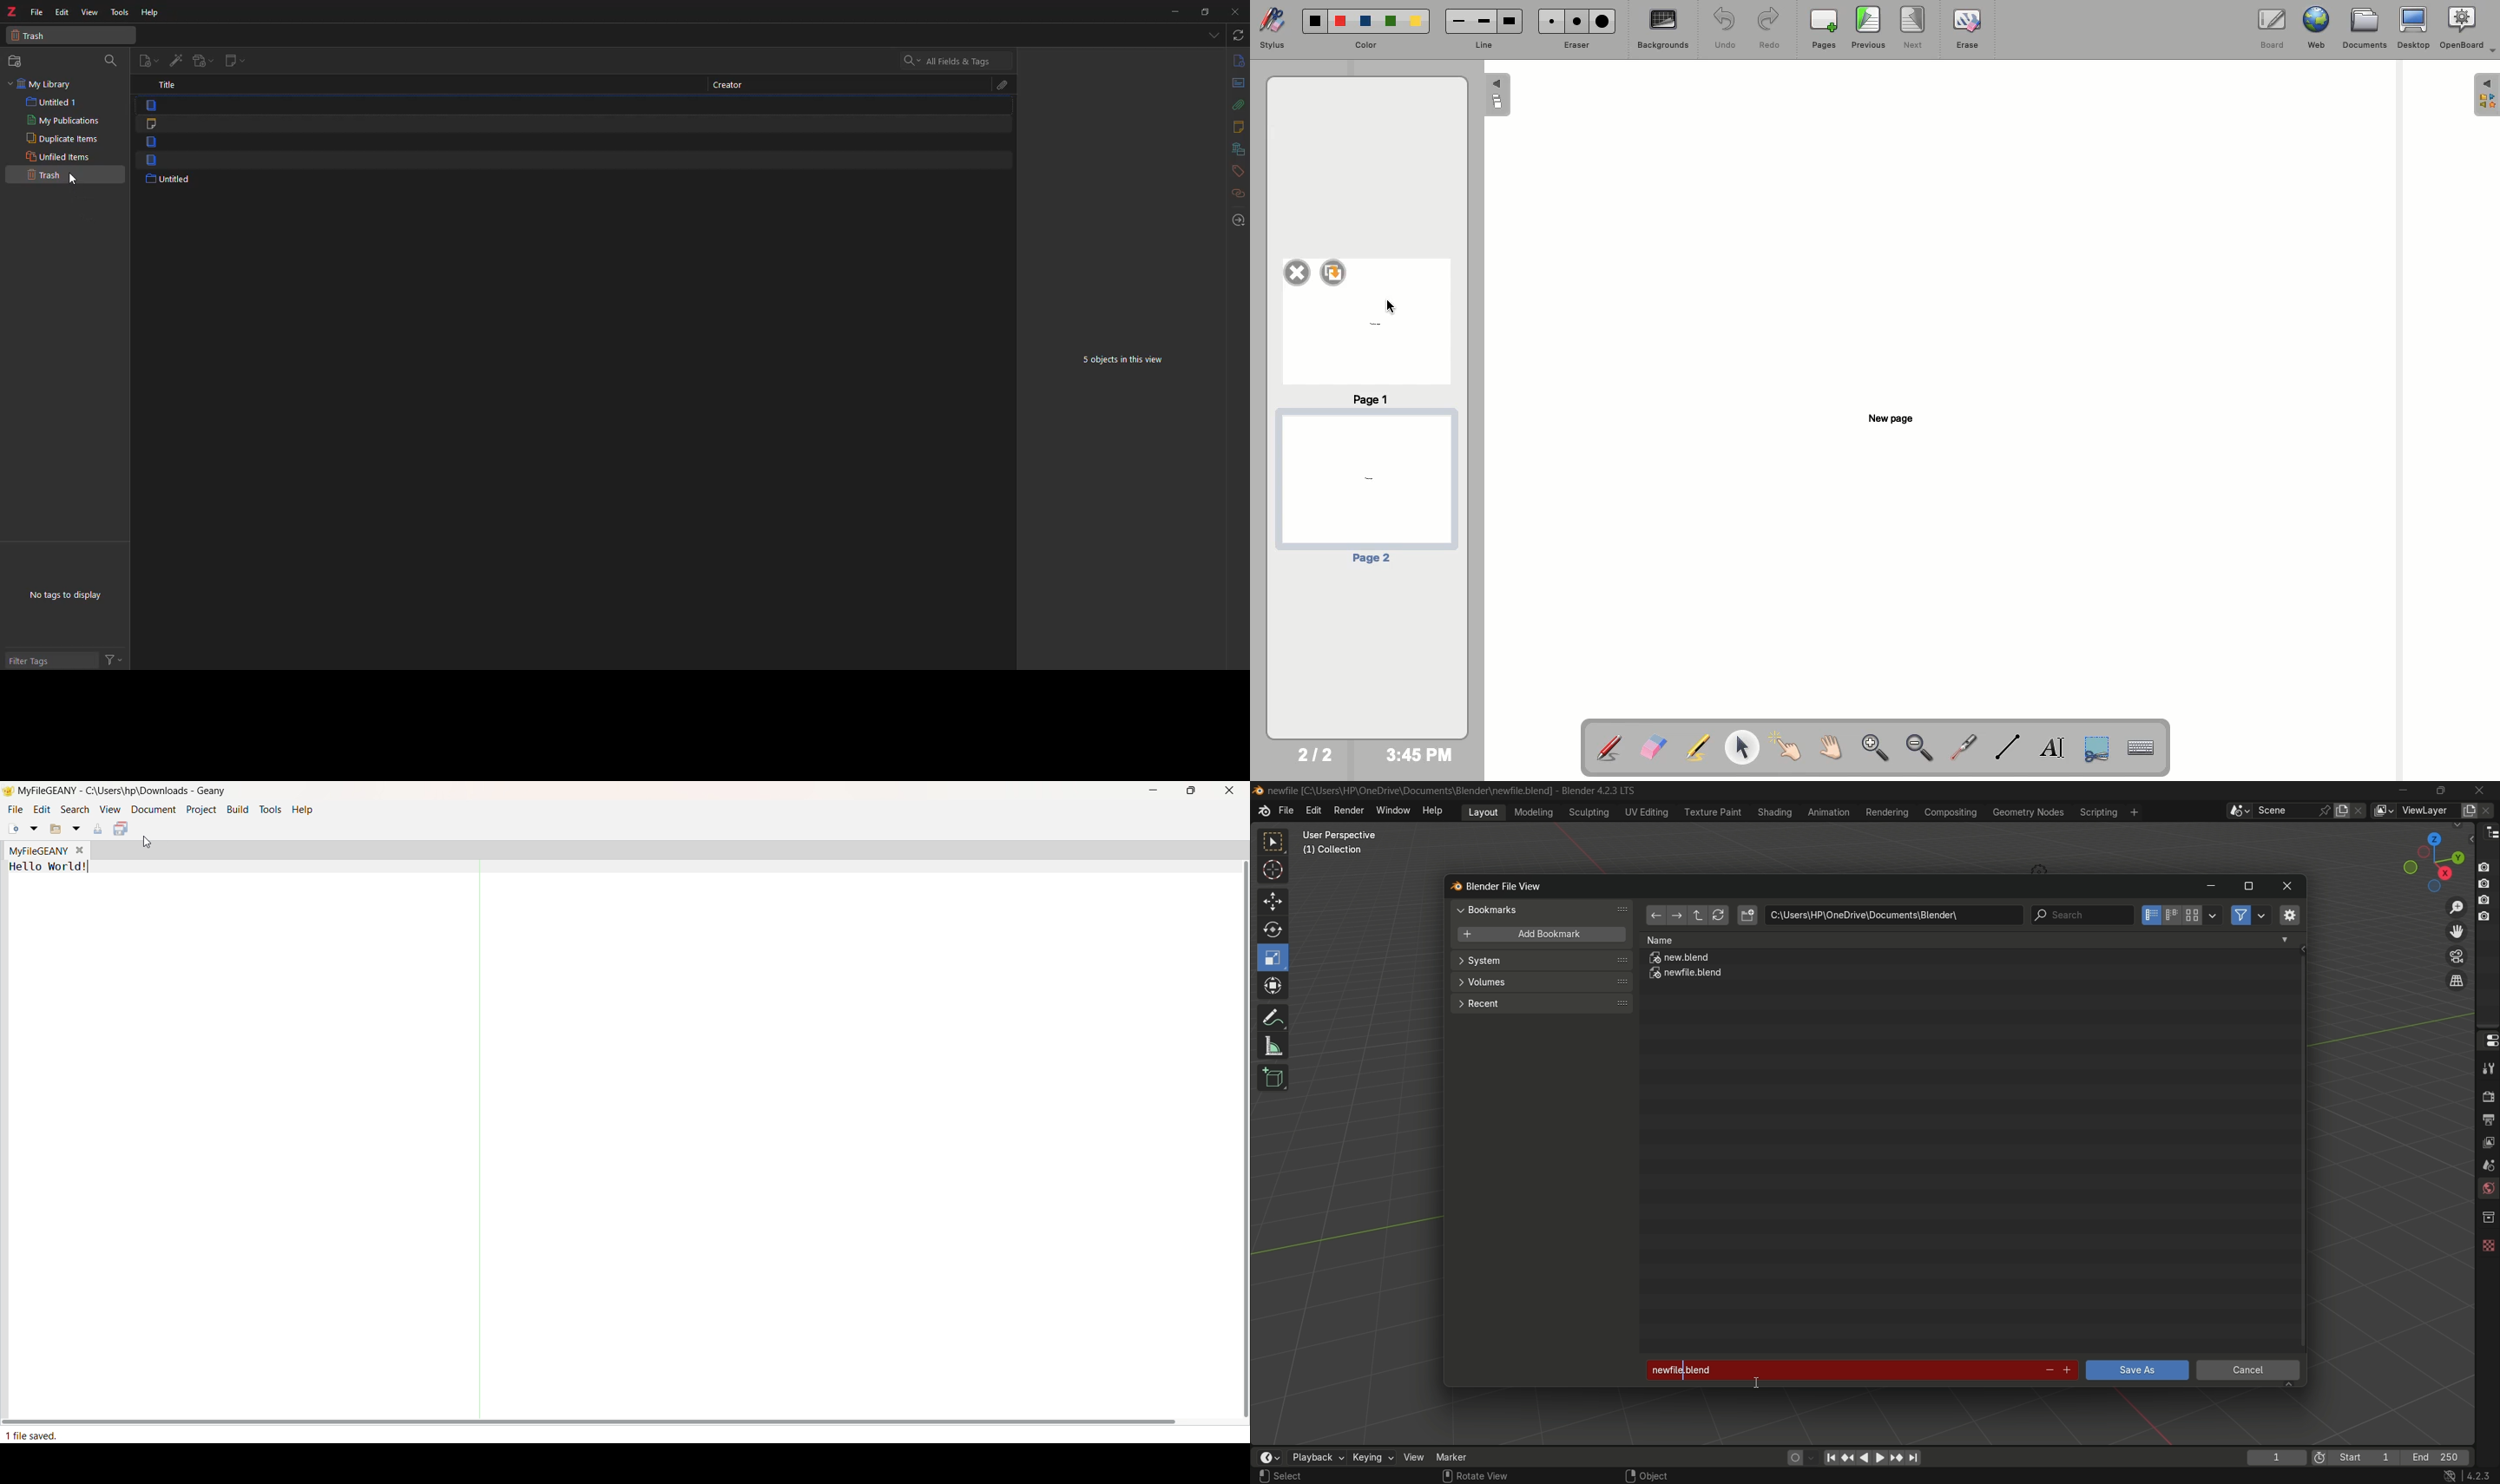 This screenshot has height=1484, width=2520. Describe the element at coordinates (1574, 46) in the screenshot. I see `Eraser` at that location.